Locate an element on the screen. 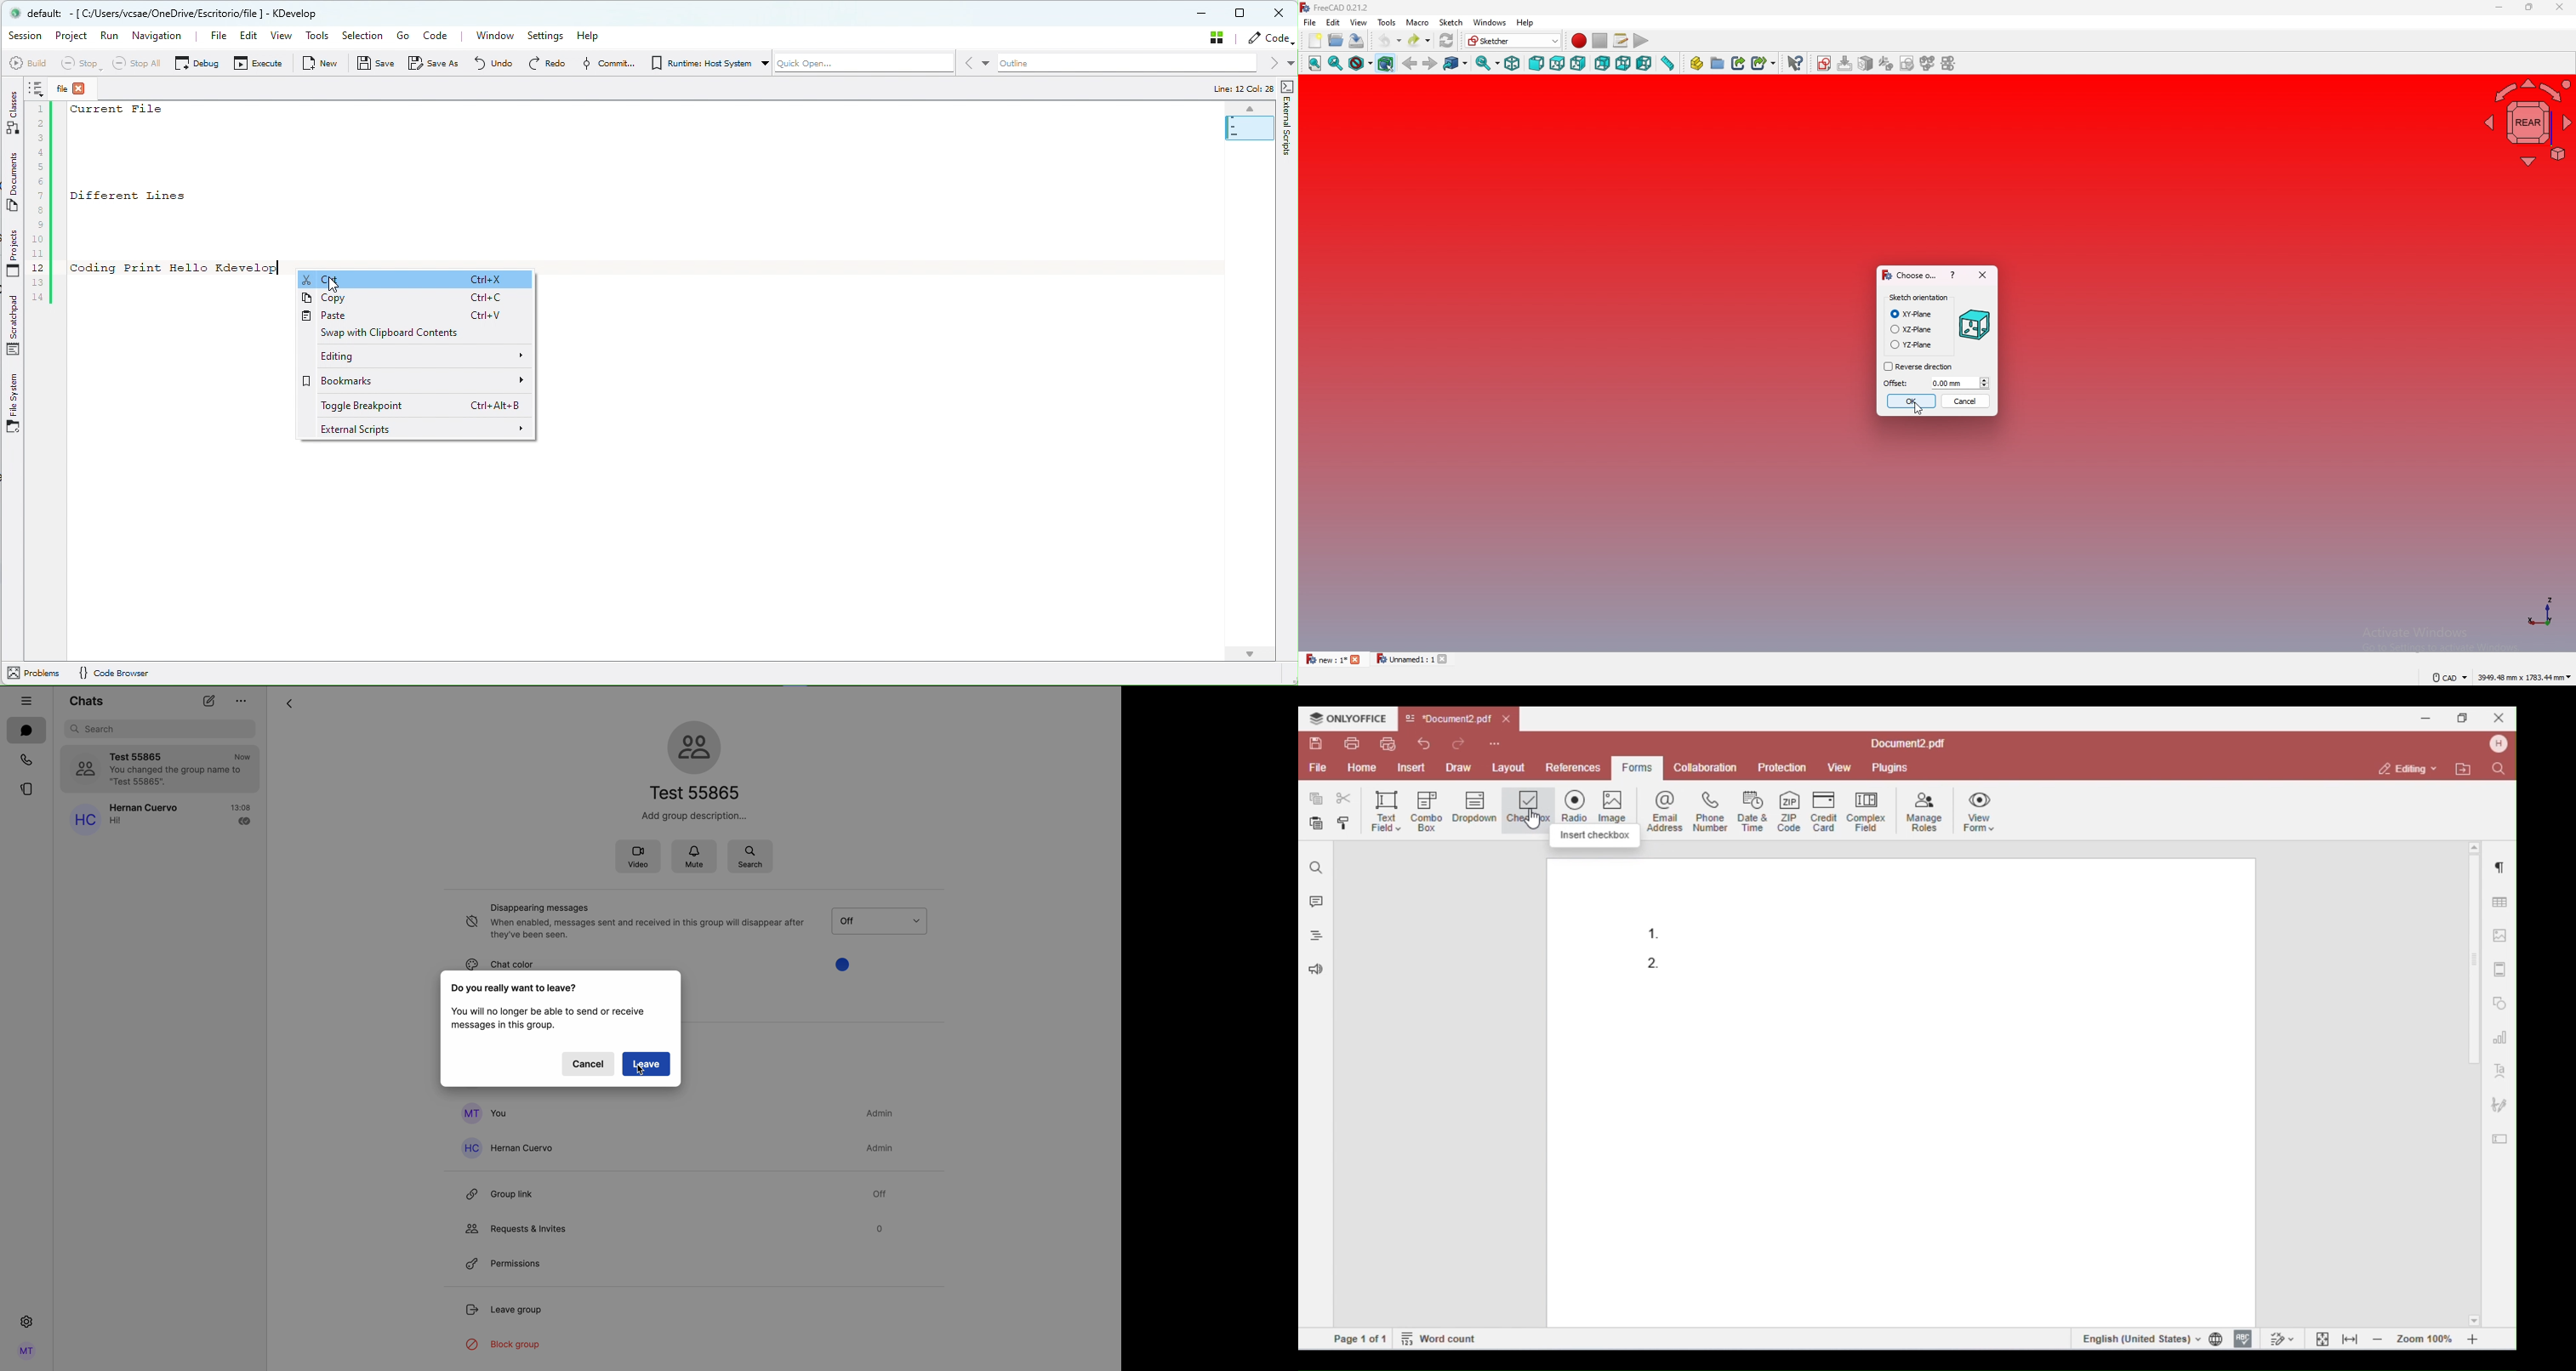  Projects is located at coordinates (14, 253).